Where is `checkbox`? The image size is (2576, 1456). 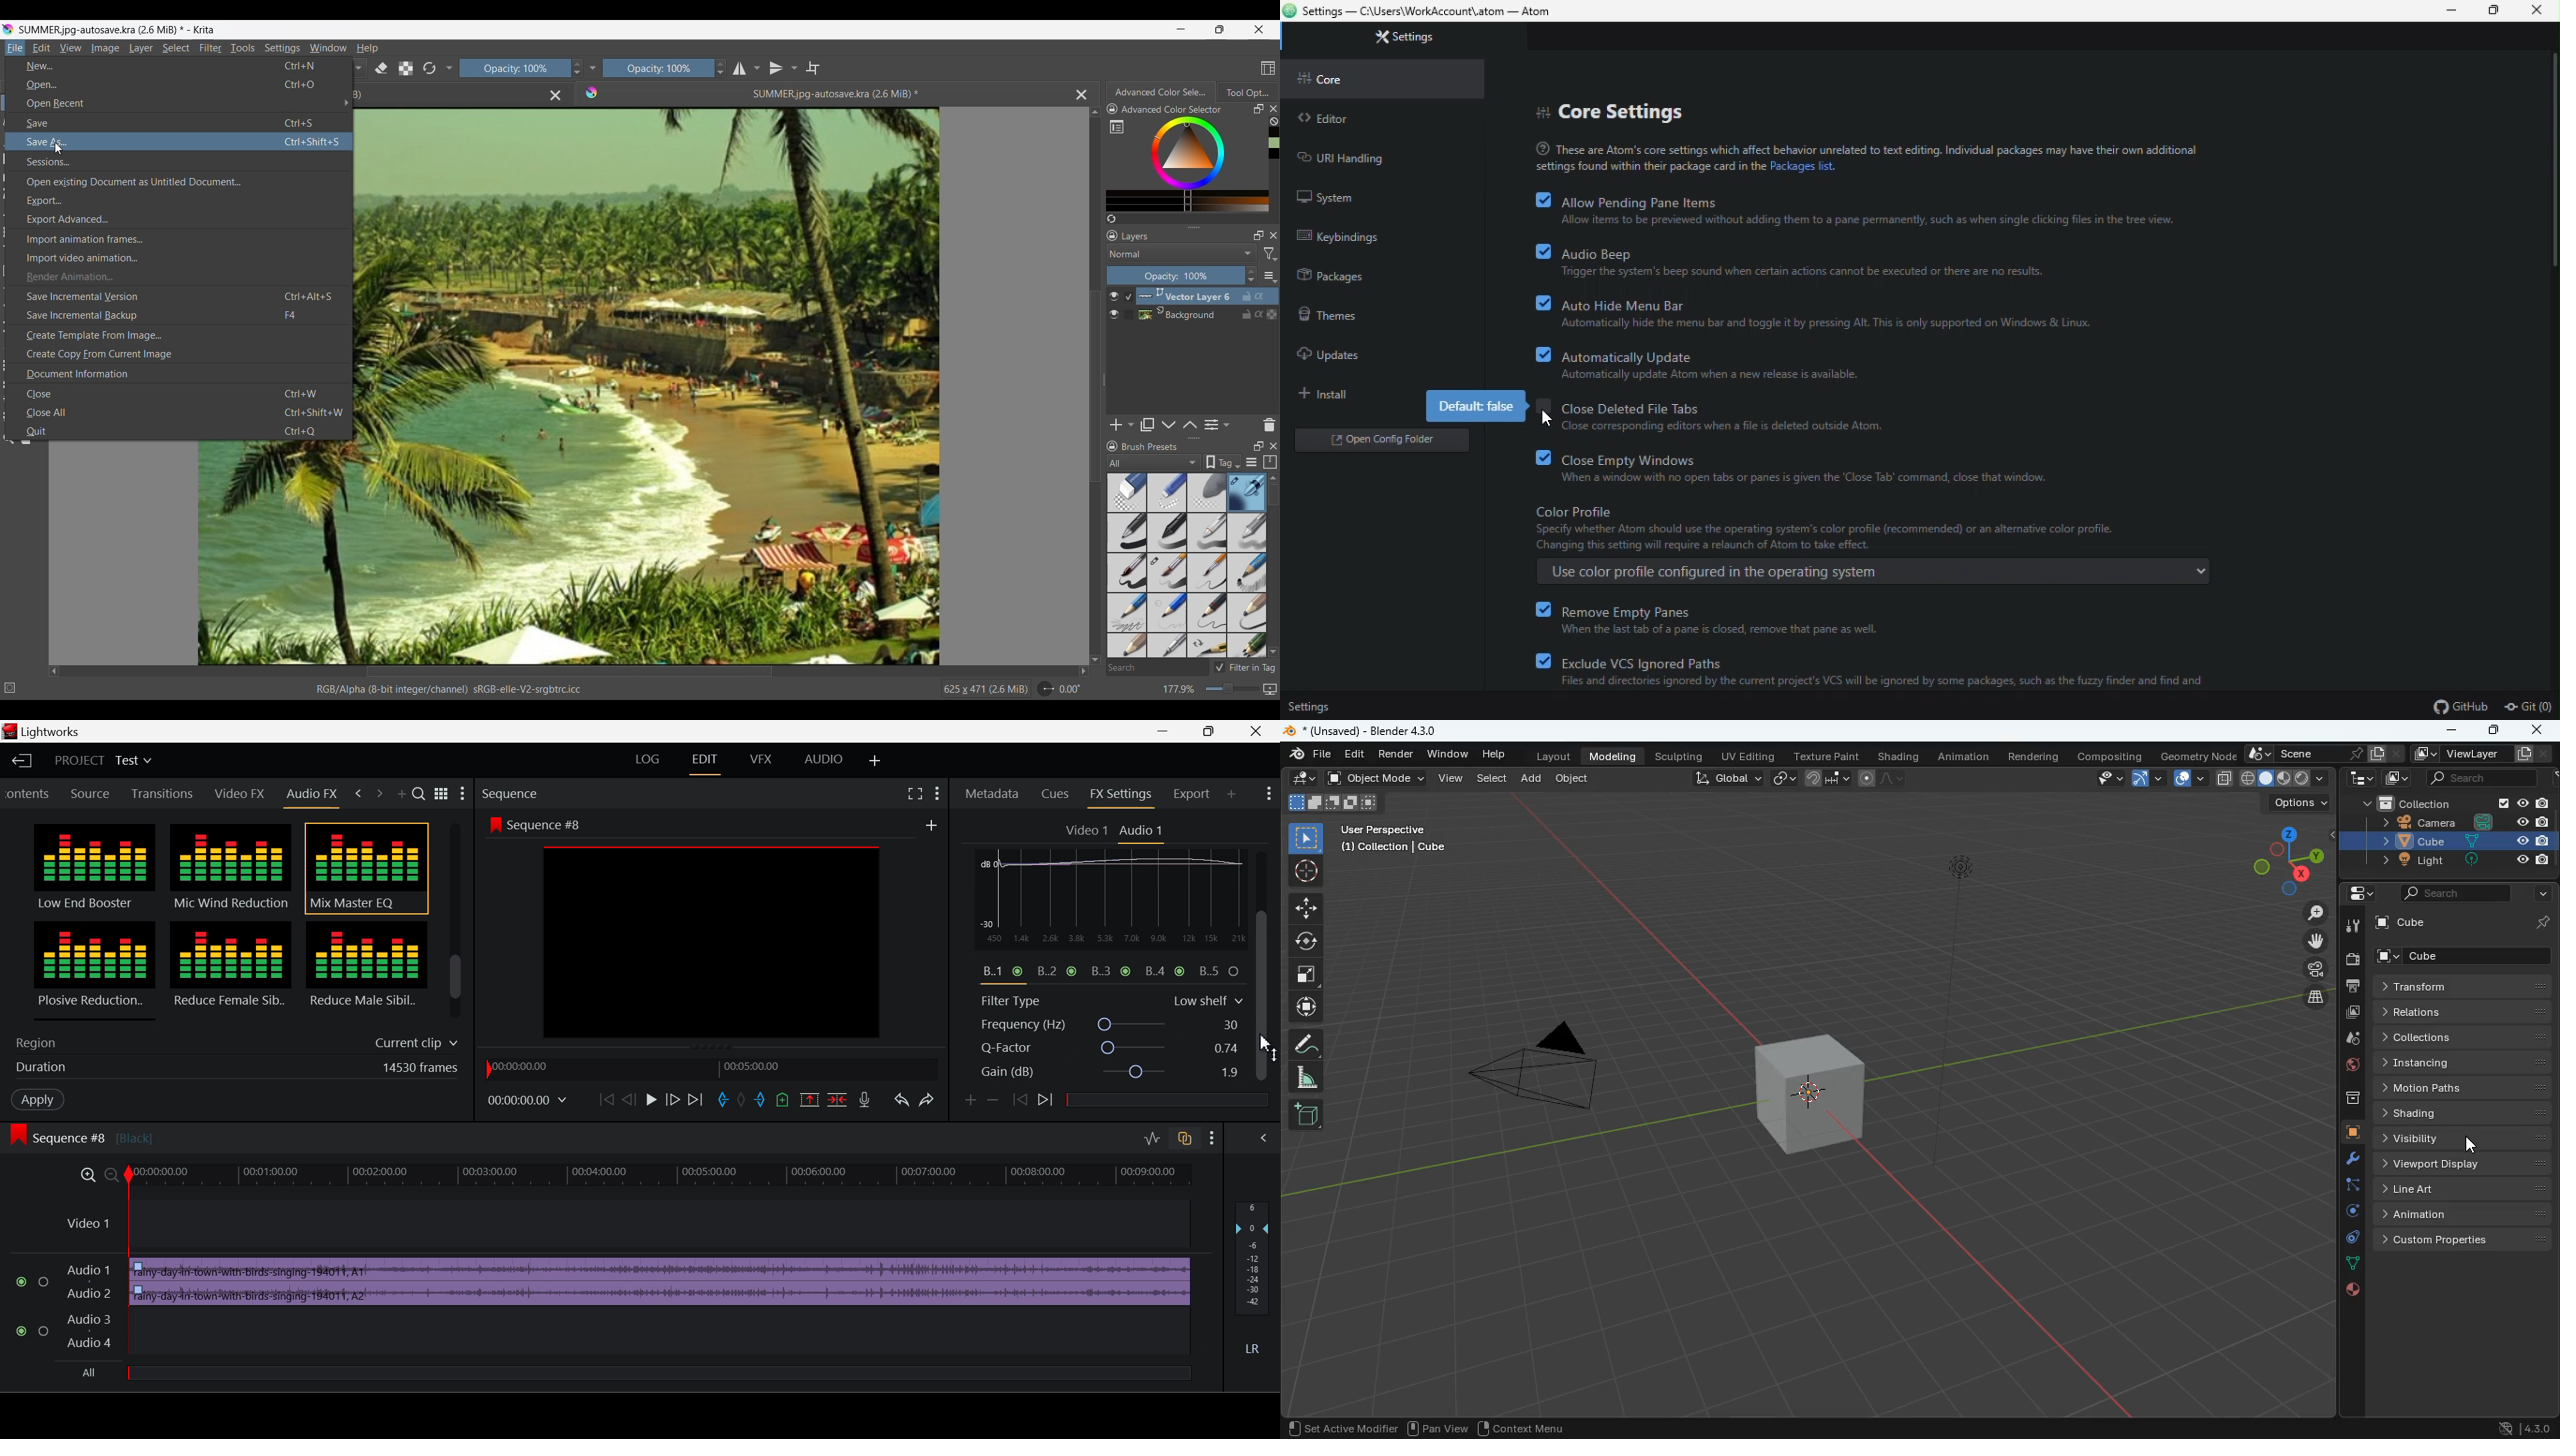
checkbox is located at coordinates (1545, 202).